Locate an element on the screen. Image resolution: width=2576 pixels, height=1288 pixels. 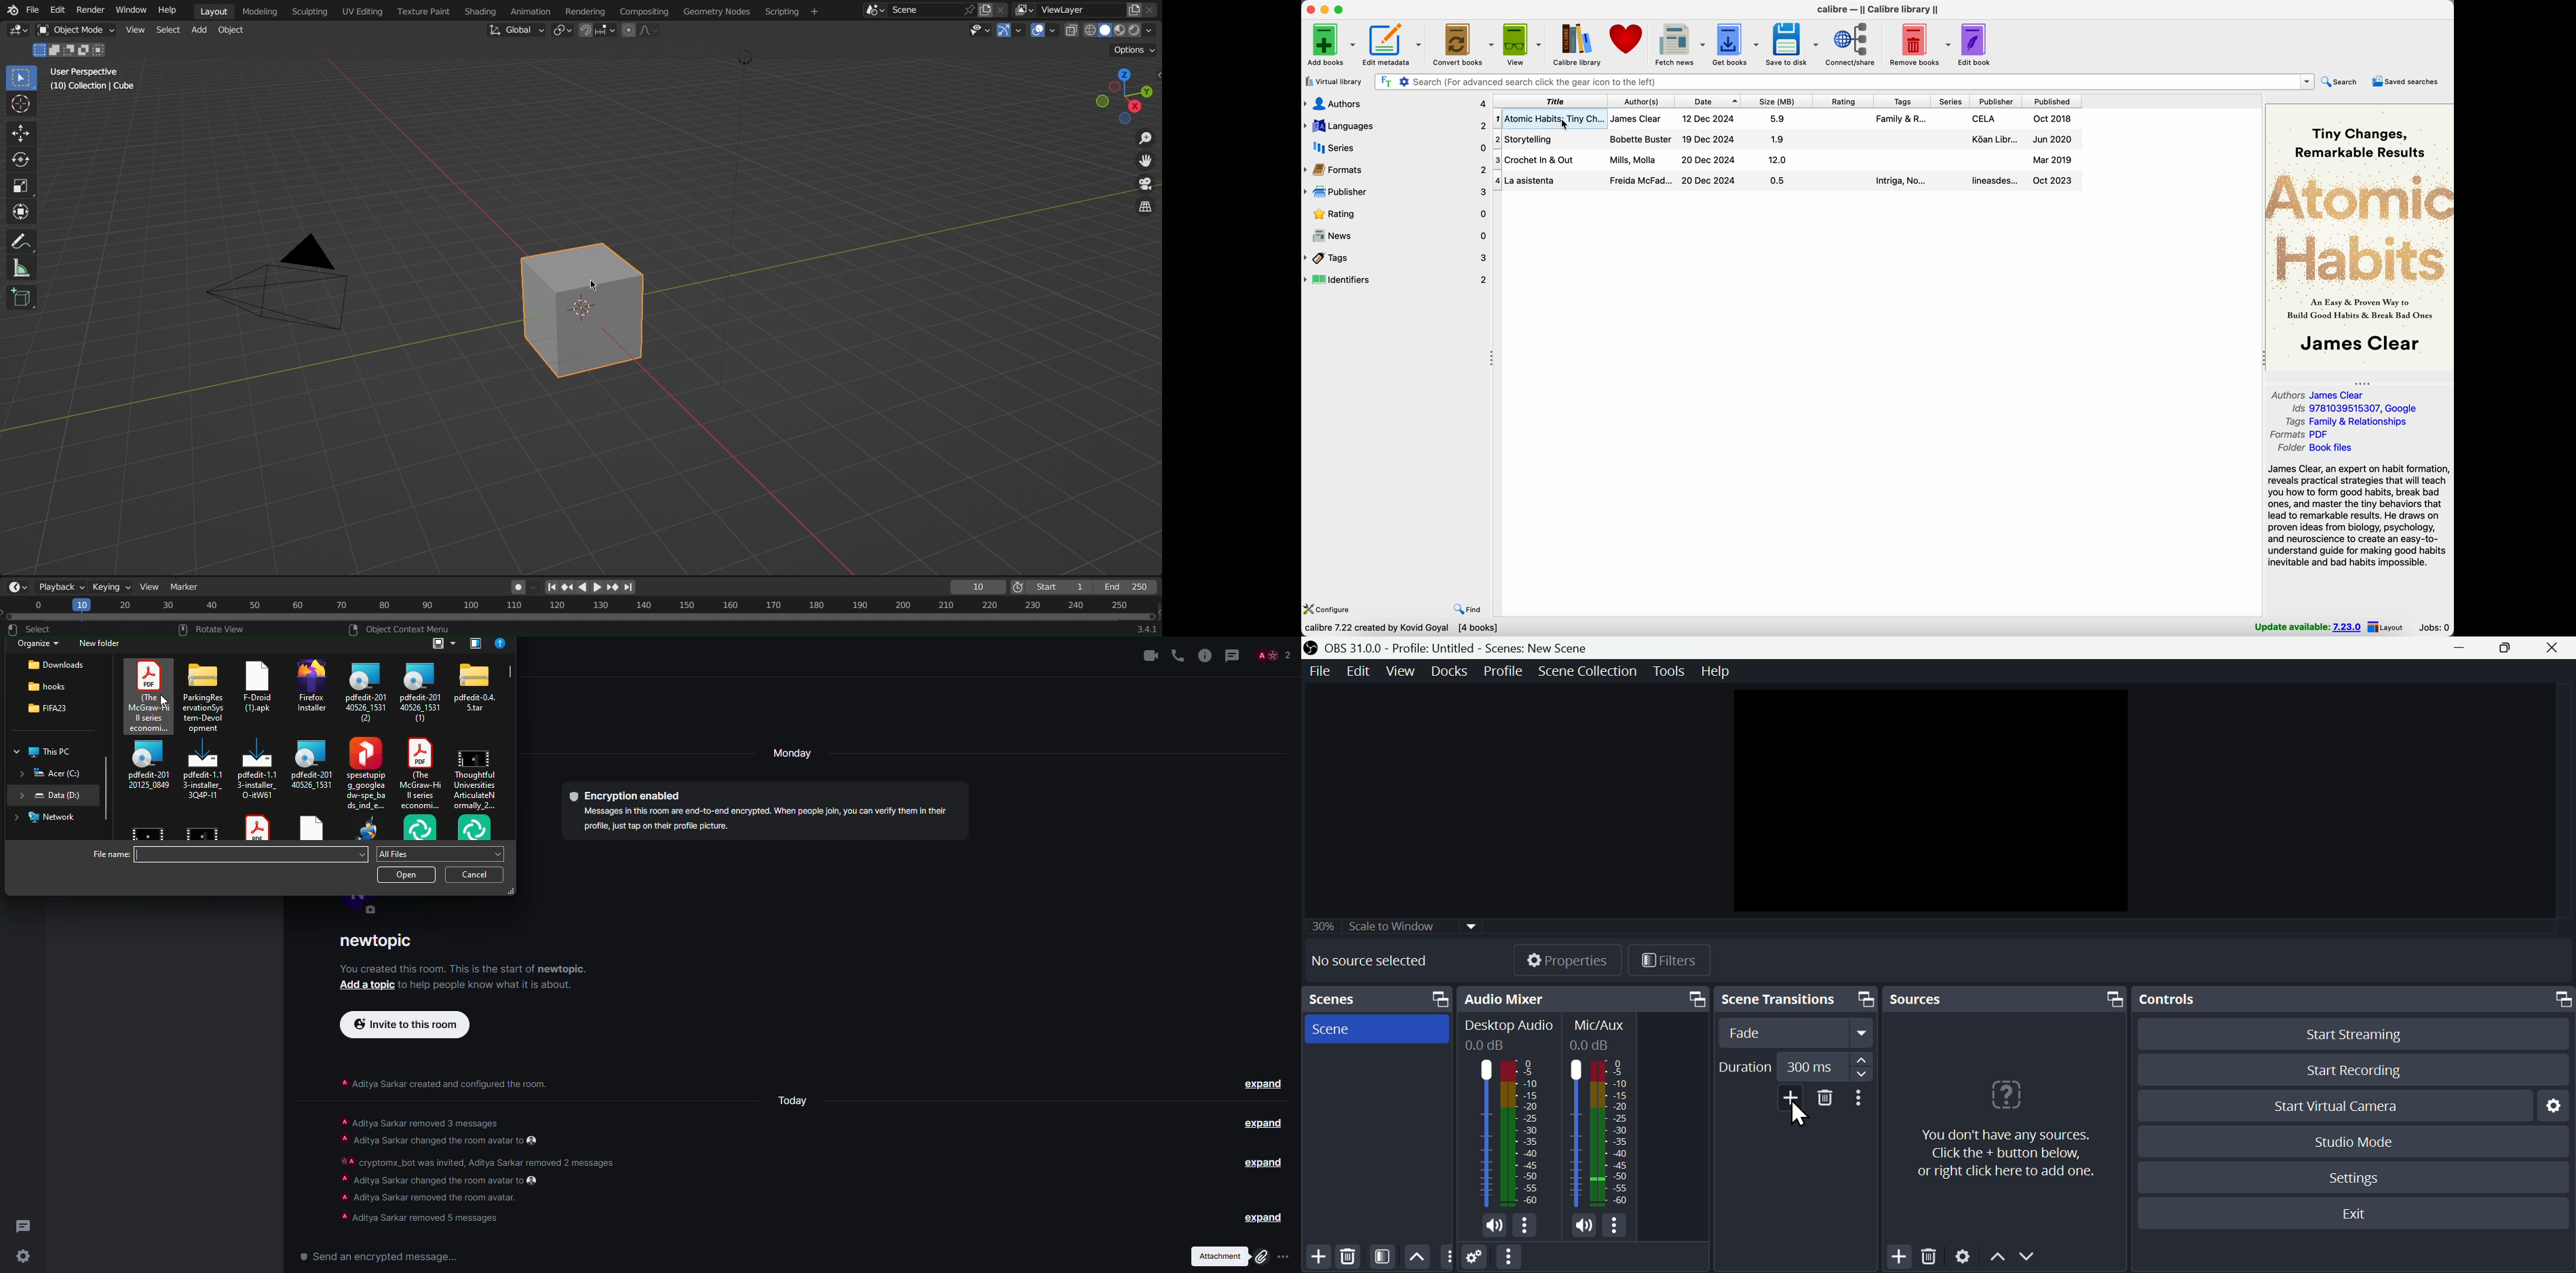
? is located at coordinates (503, 643).